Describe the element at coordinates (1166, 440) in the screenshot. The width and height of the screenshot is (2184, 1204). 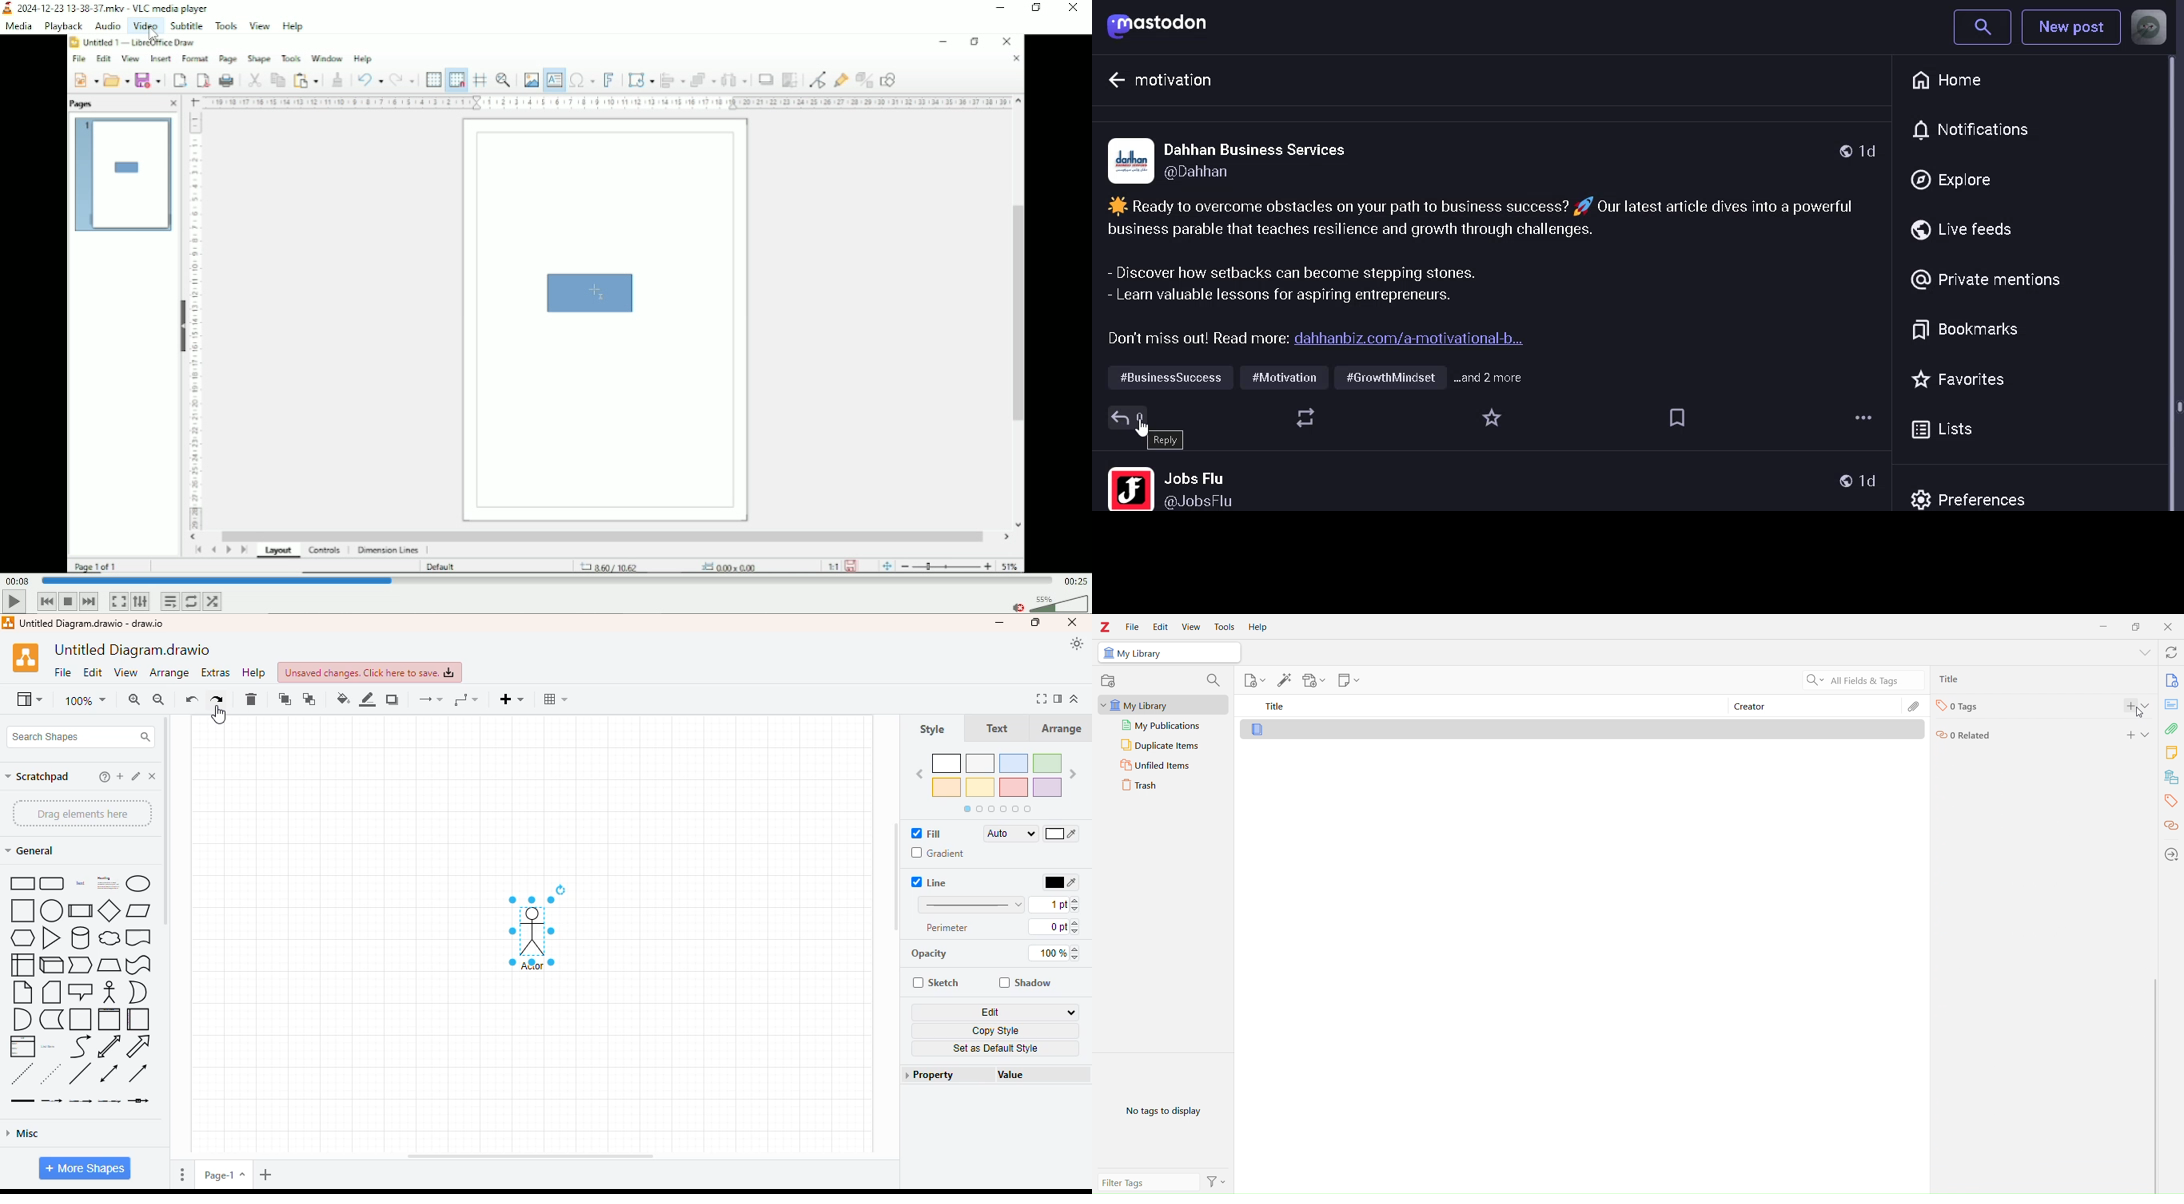
I see `reply` at that location.